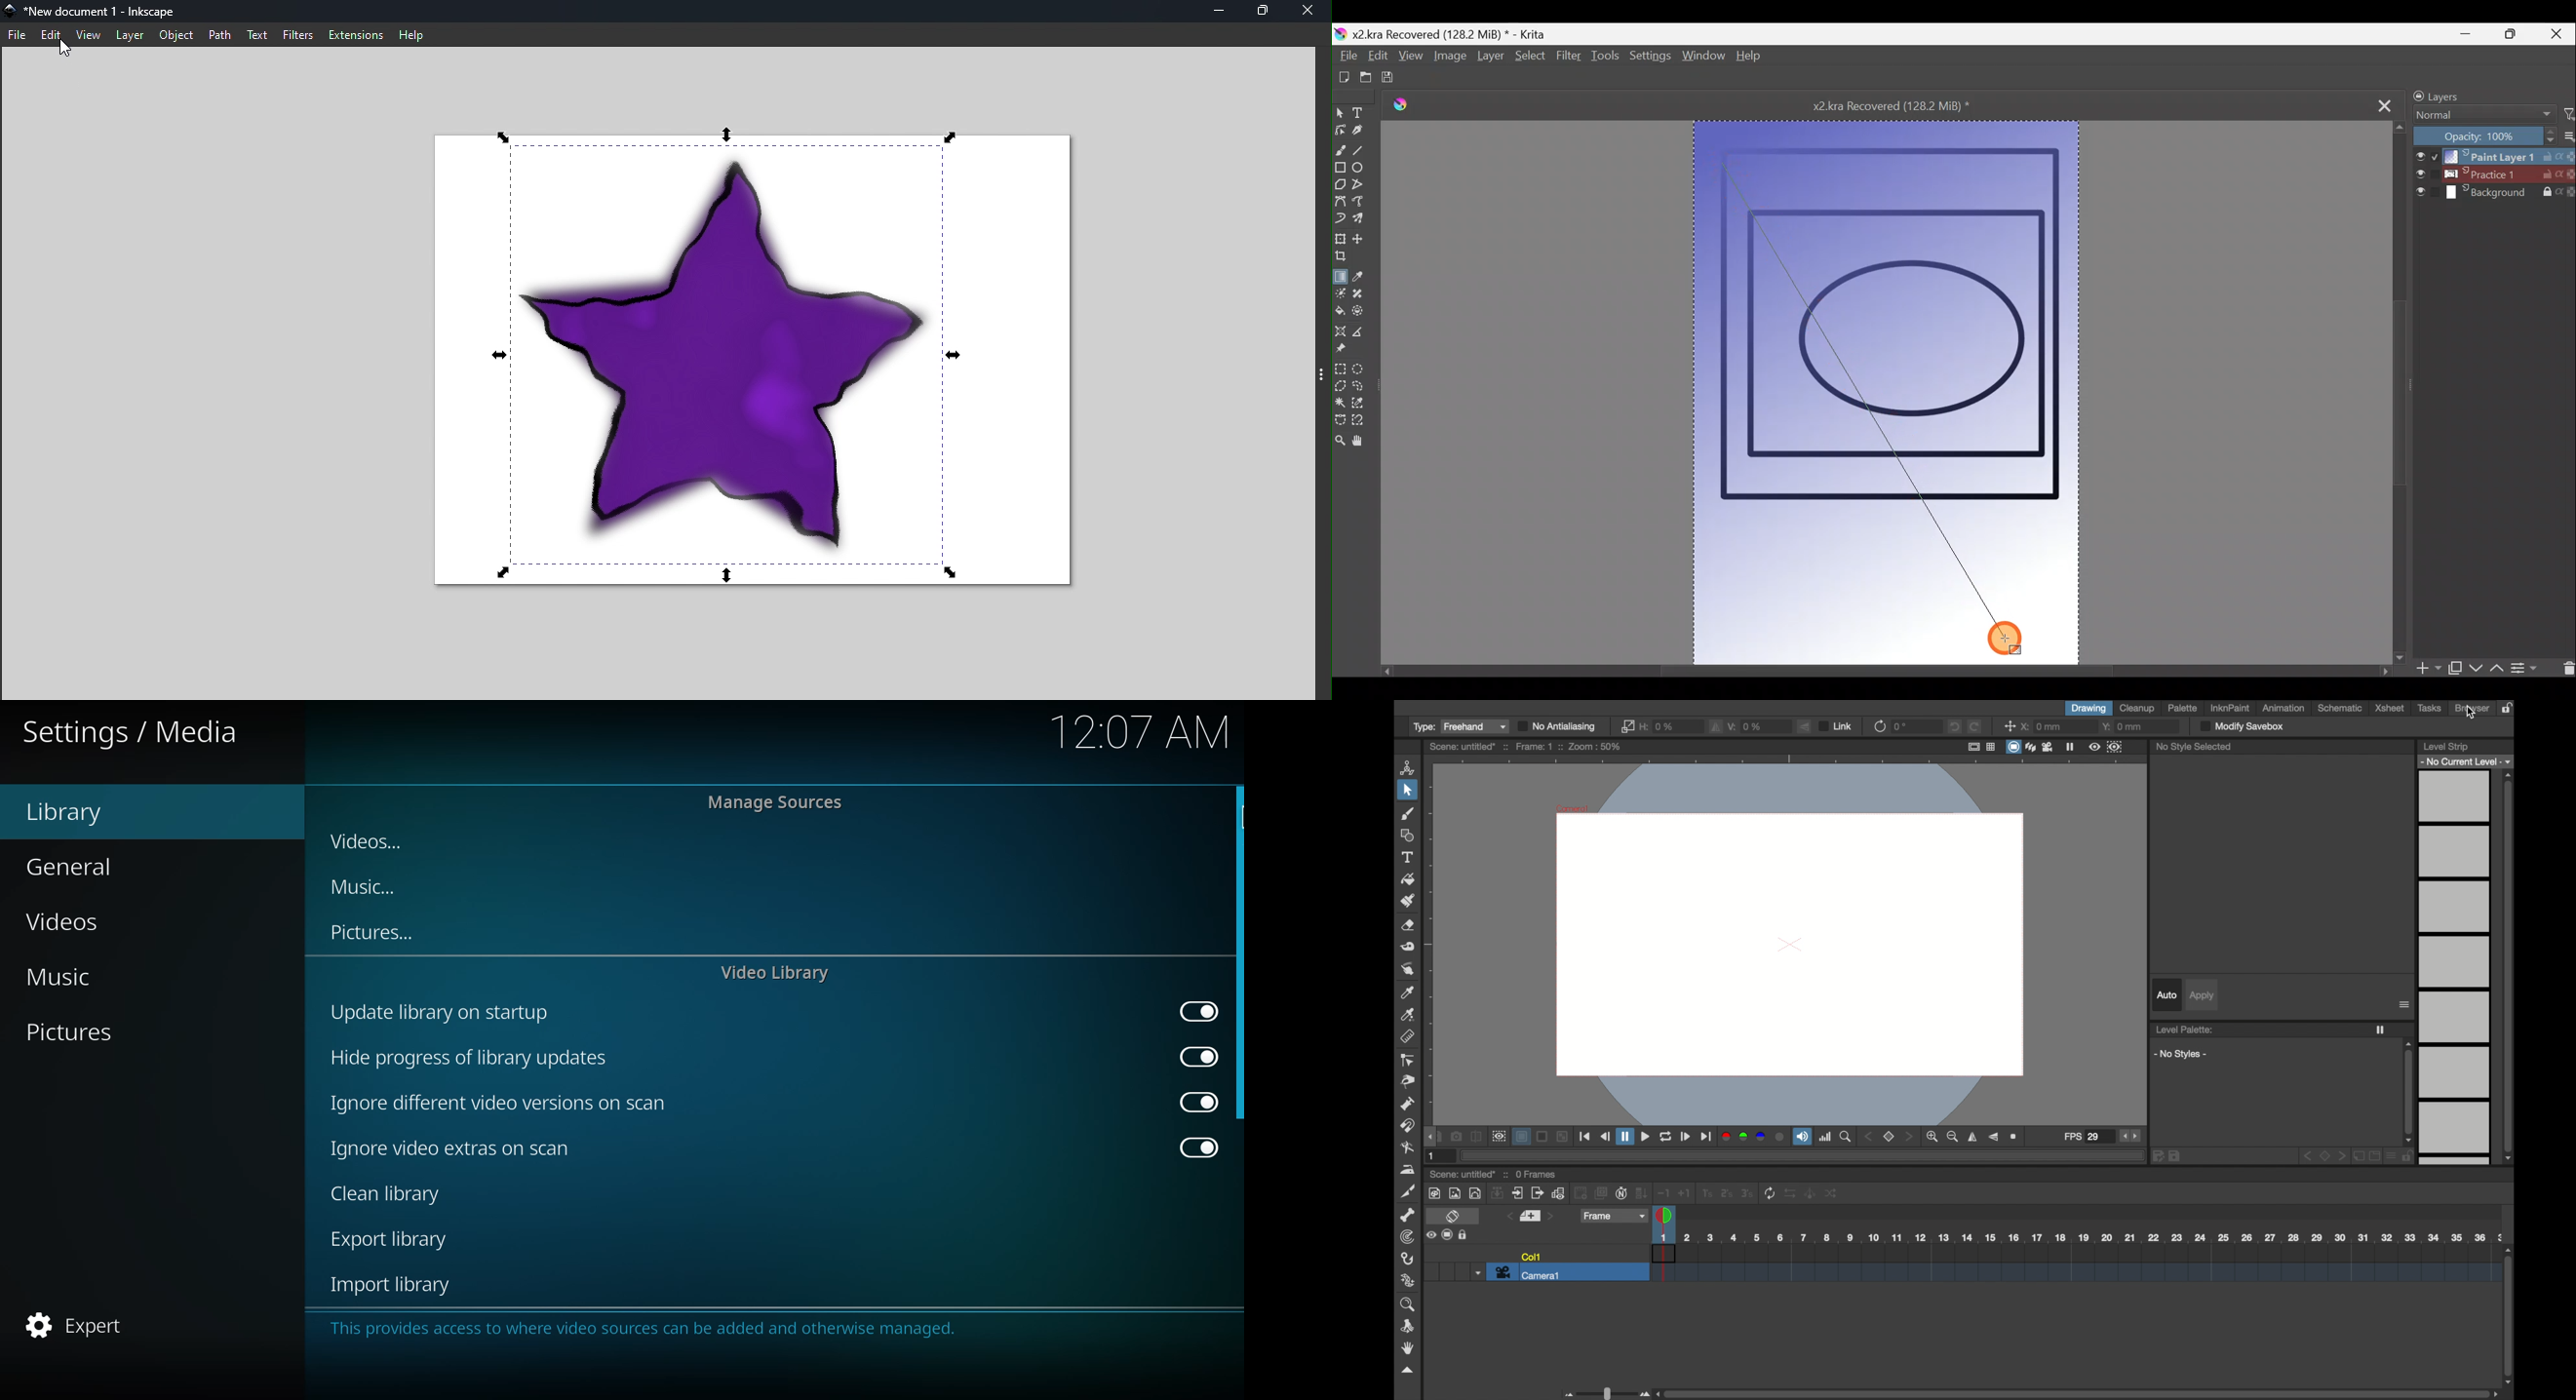 The height and width of the screenshot is (1400, 2576). What do you see at coordinates (1976, 726) in the screenshot?
I see `redo` at bounding box center [1976, 726].